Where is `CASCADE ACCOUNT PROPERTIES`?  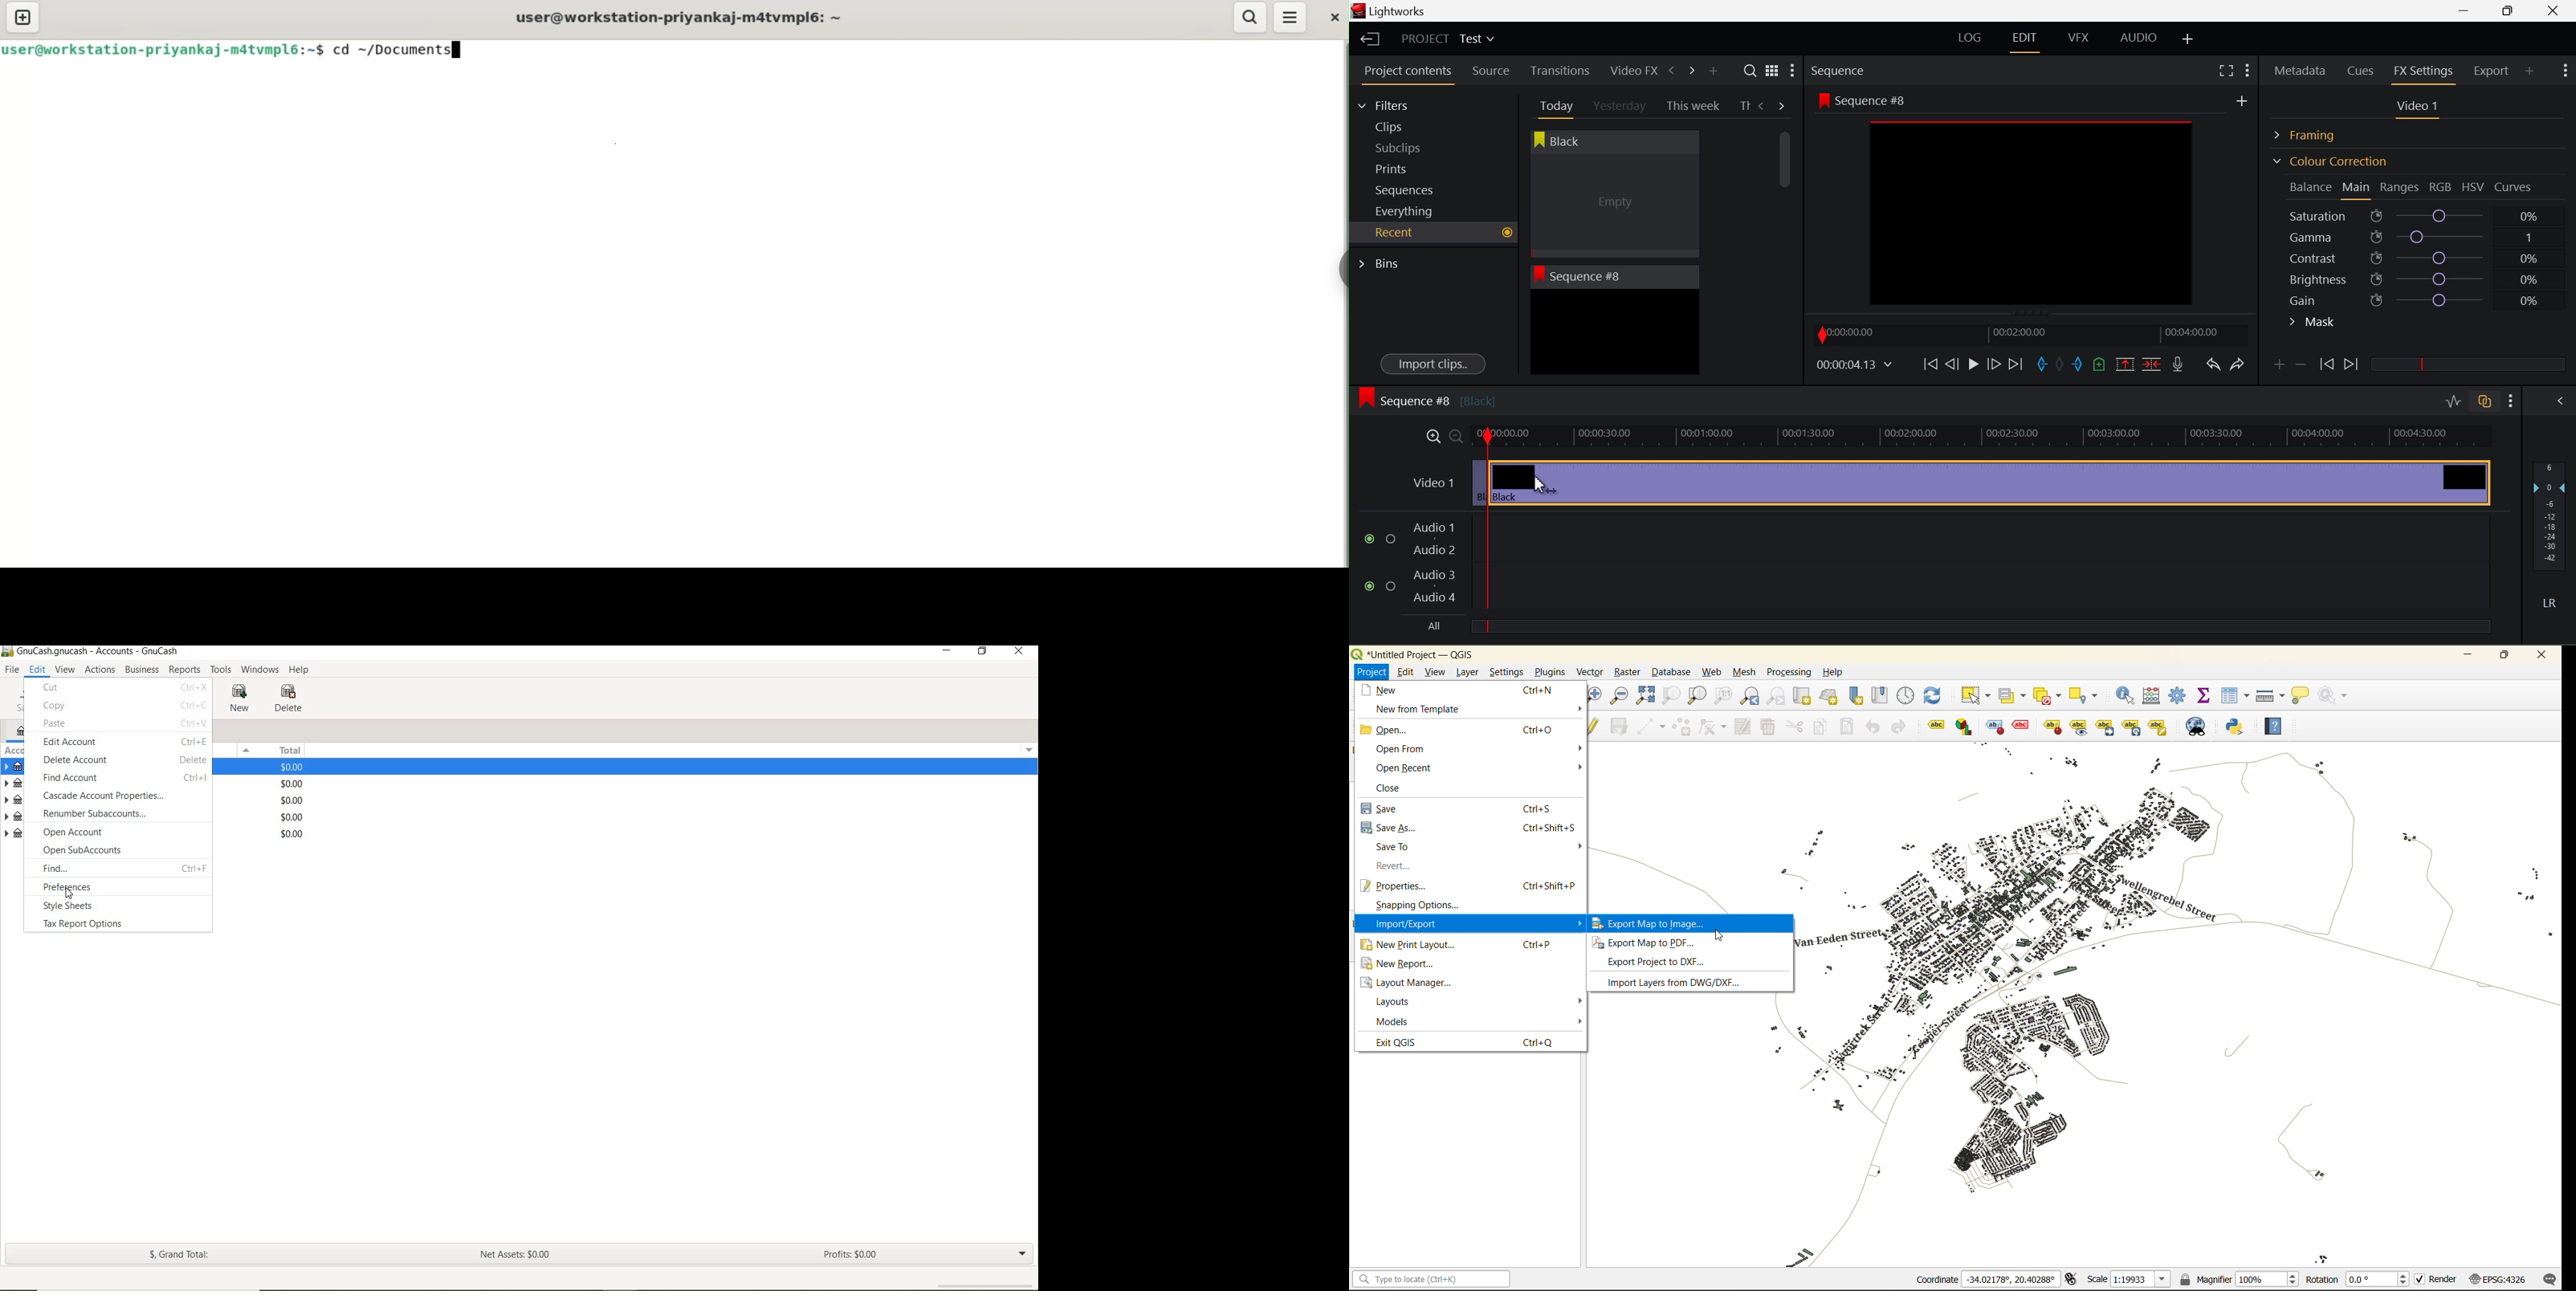 CASCADE ACCOUNT PROPERTIES is located at coordinates (100, 796).